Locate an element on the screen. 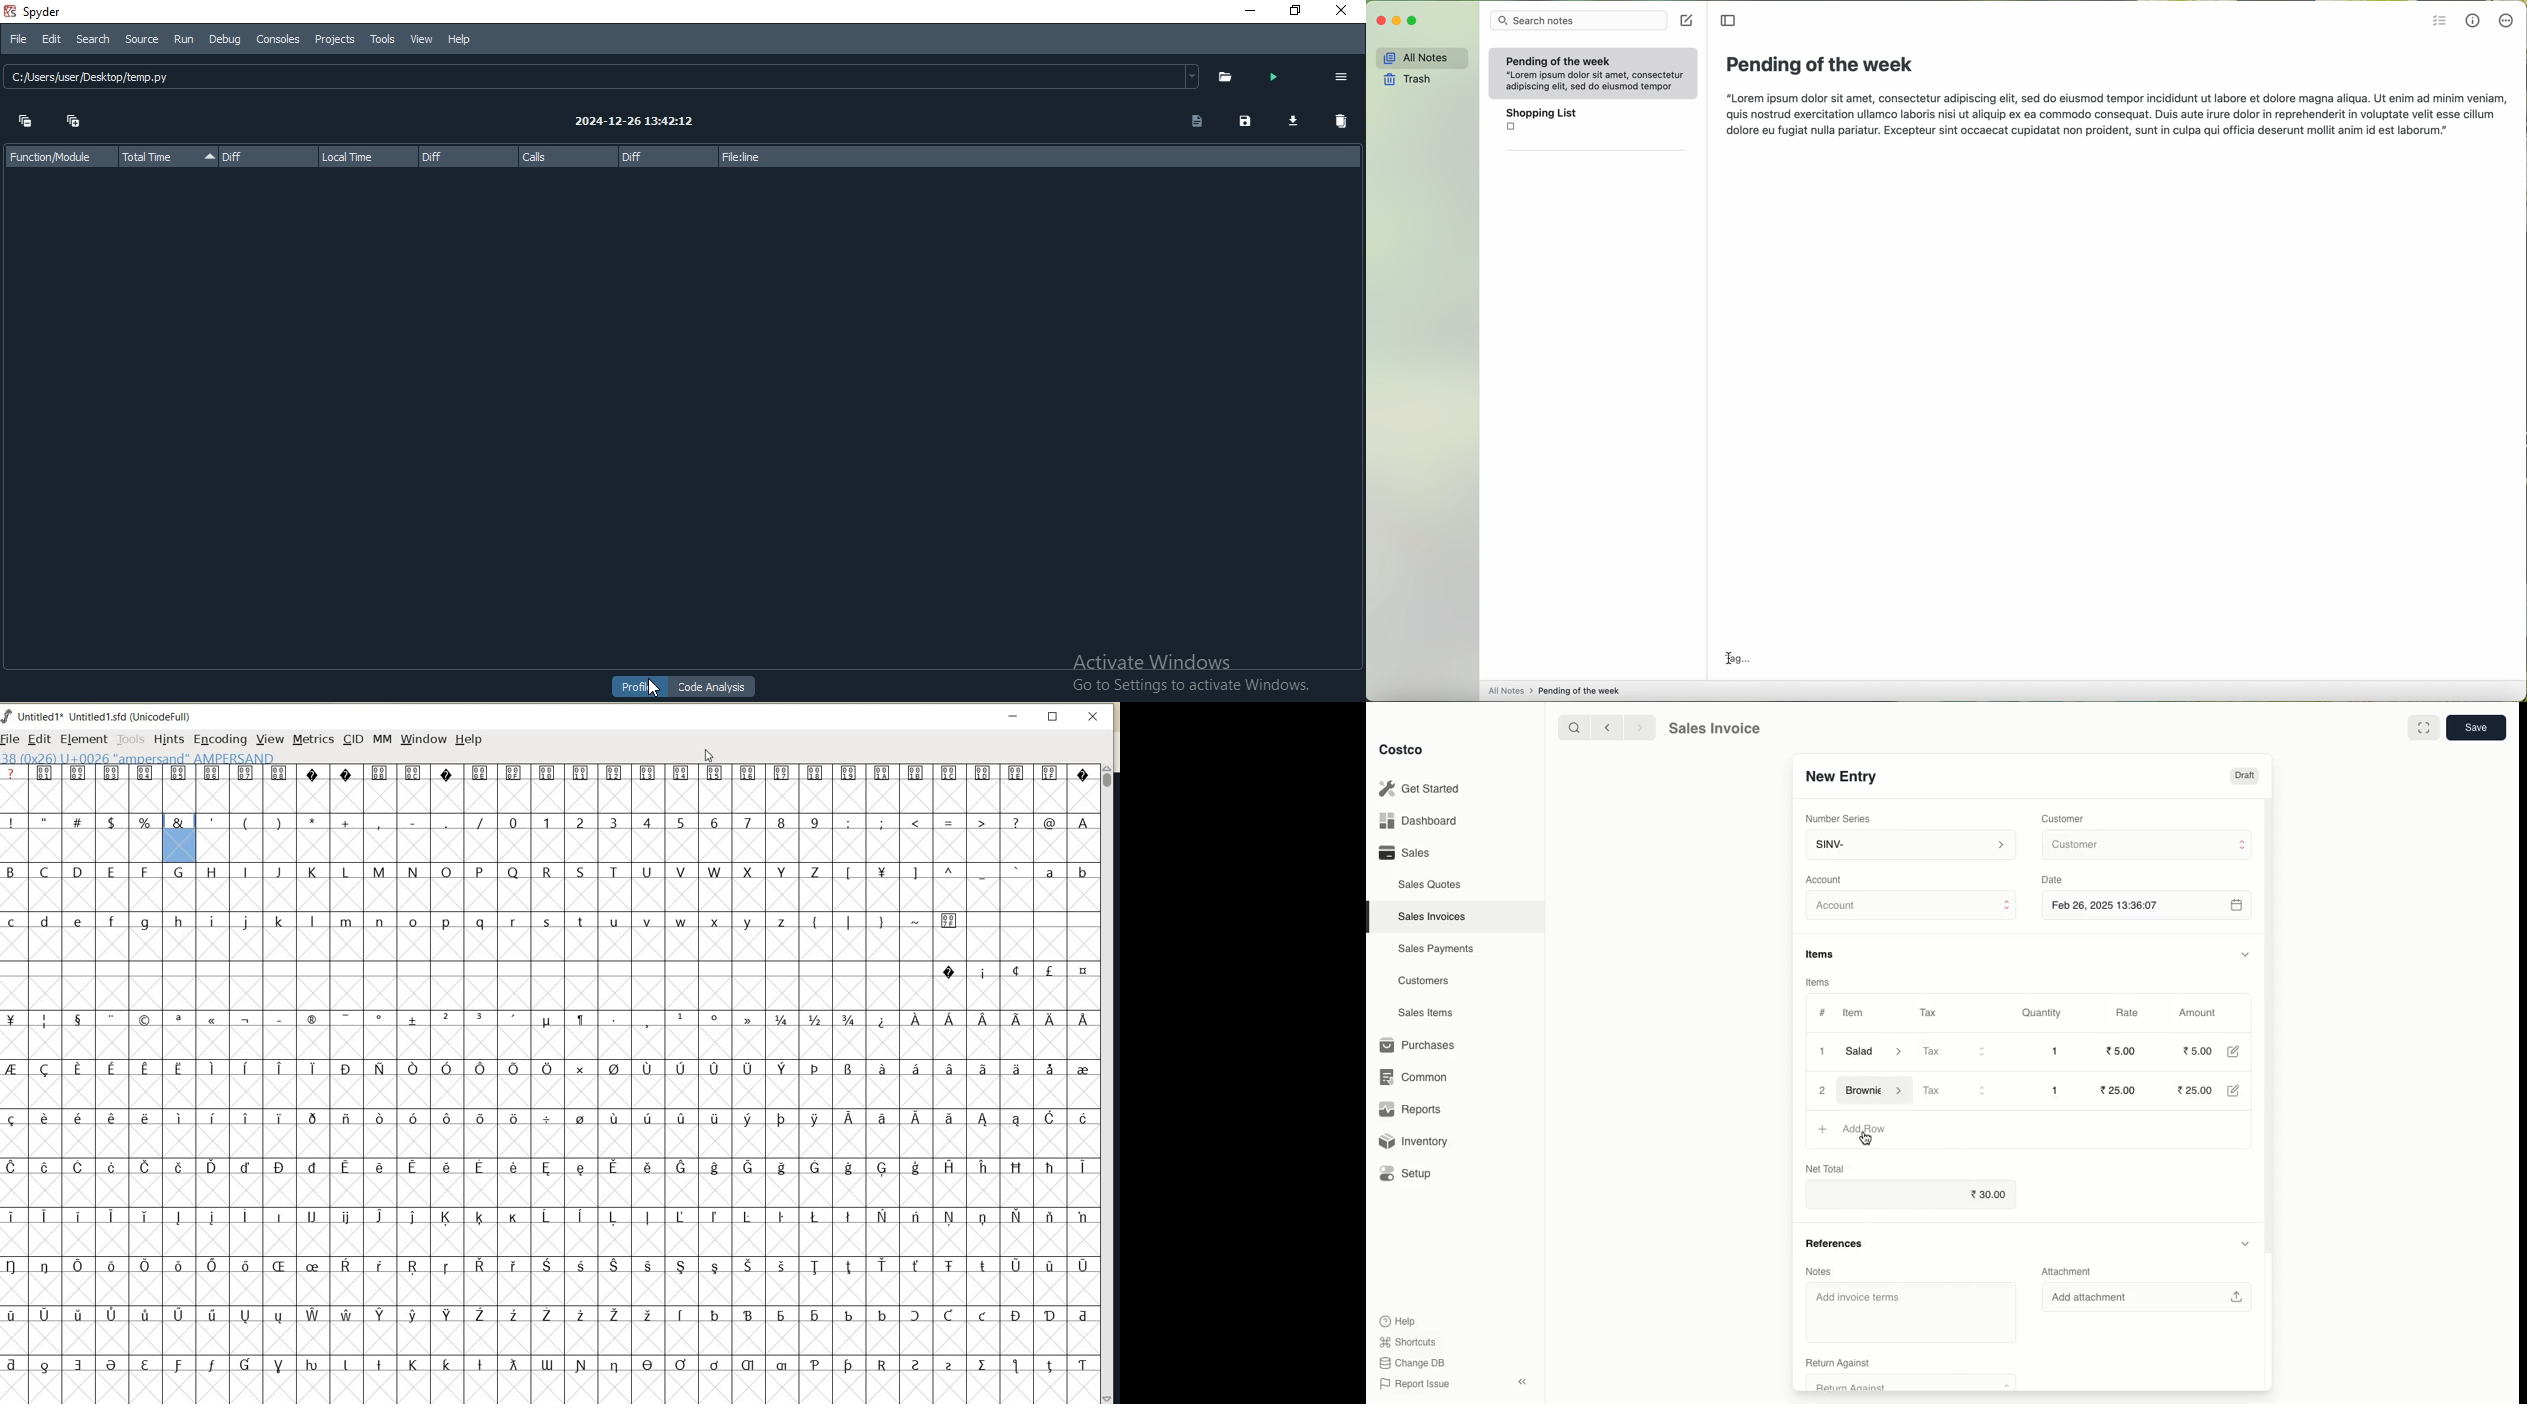  Sales is located at coordinates (1404, 853).